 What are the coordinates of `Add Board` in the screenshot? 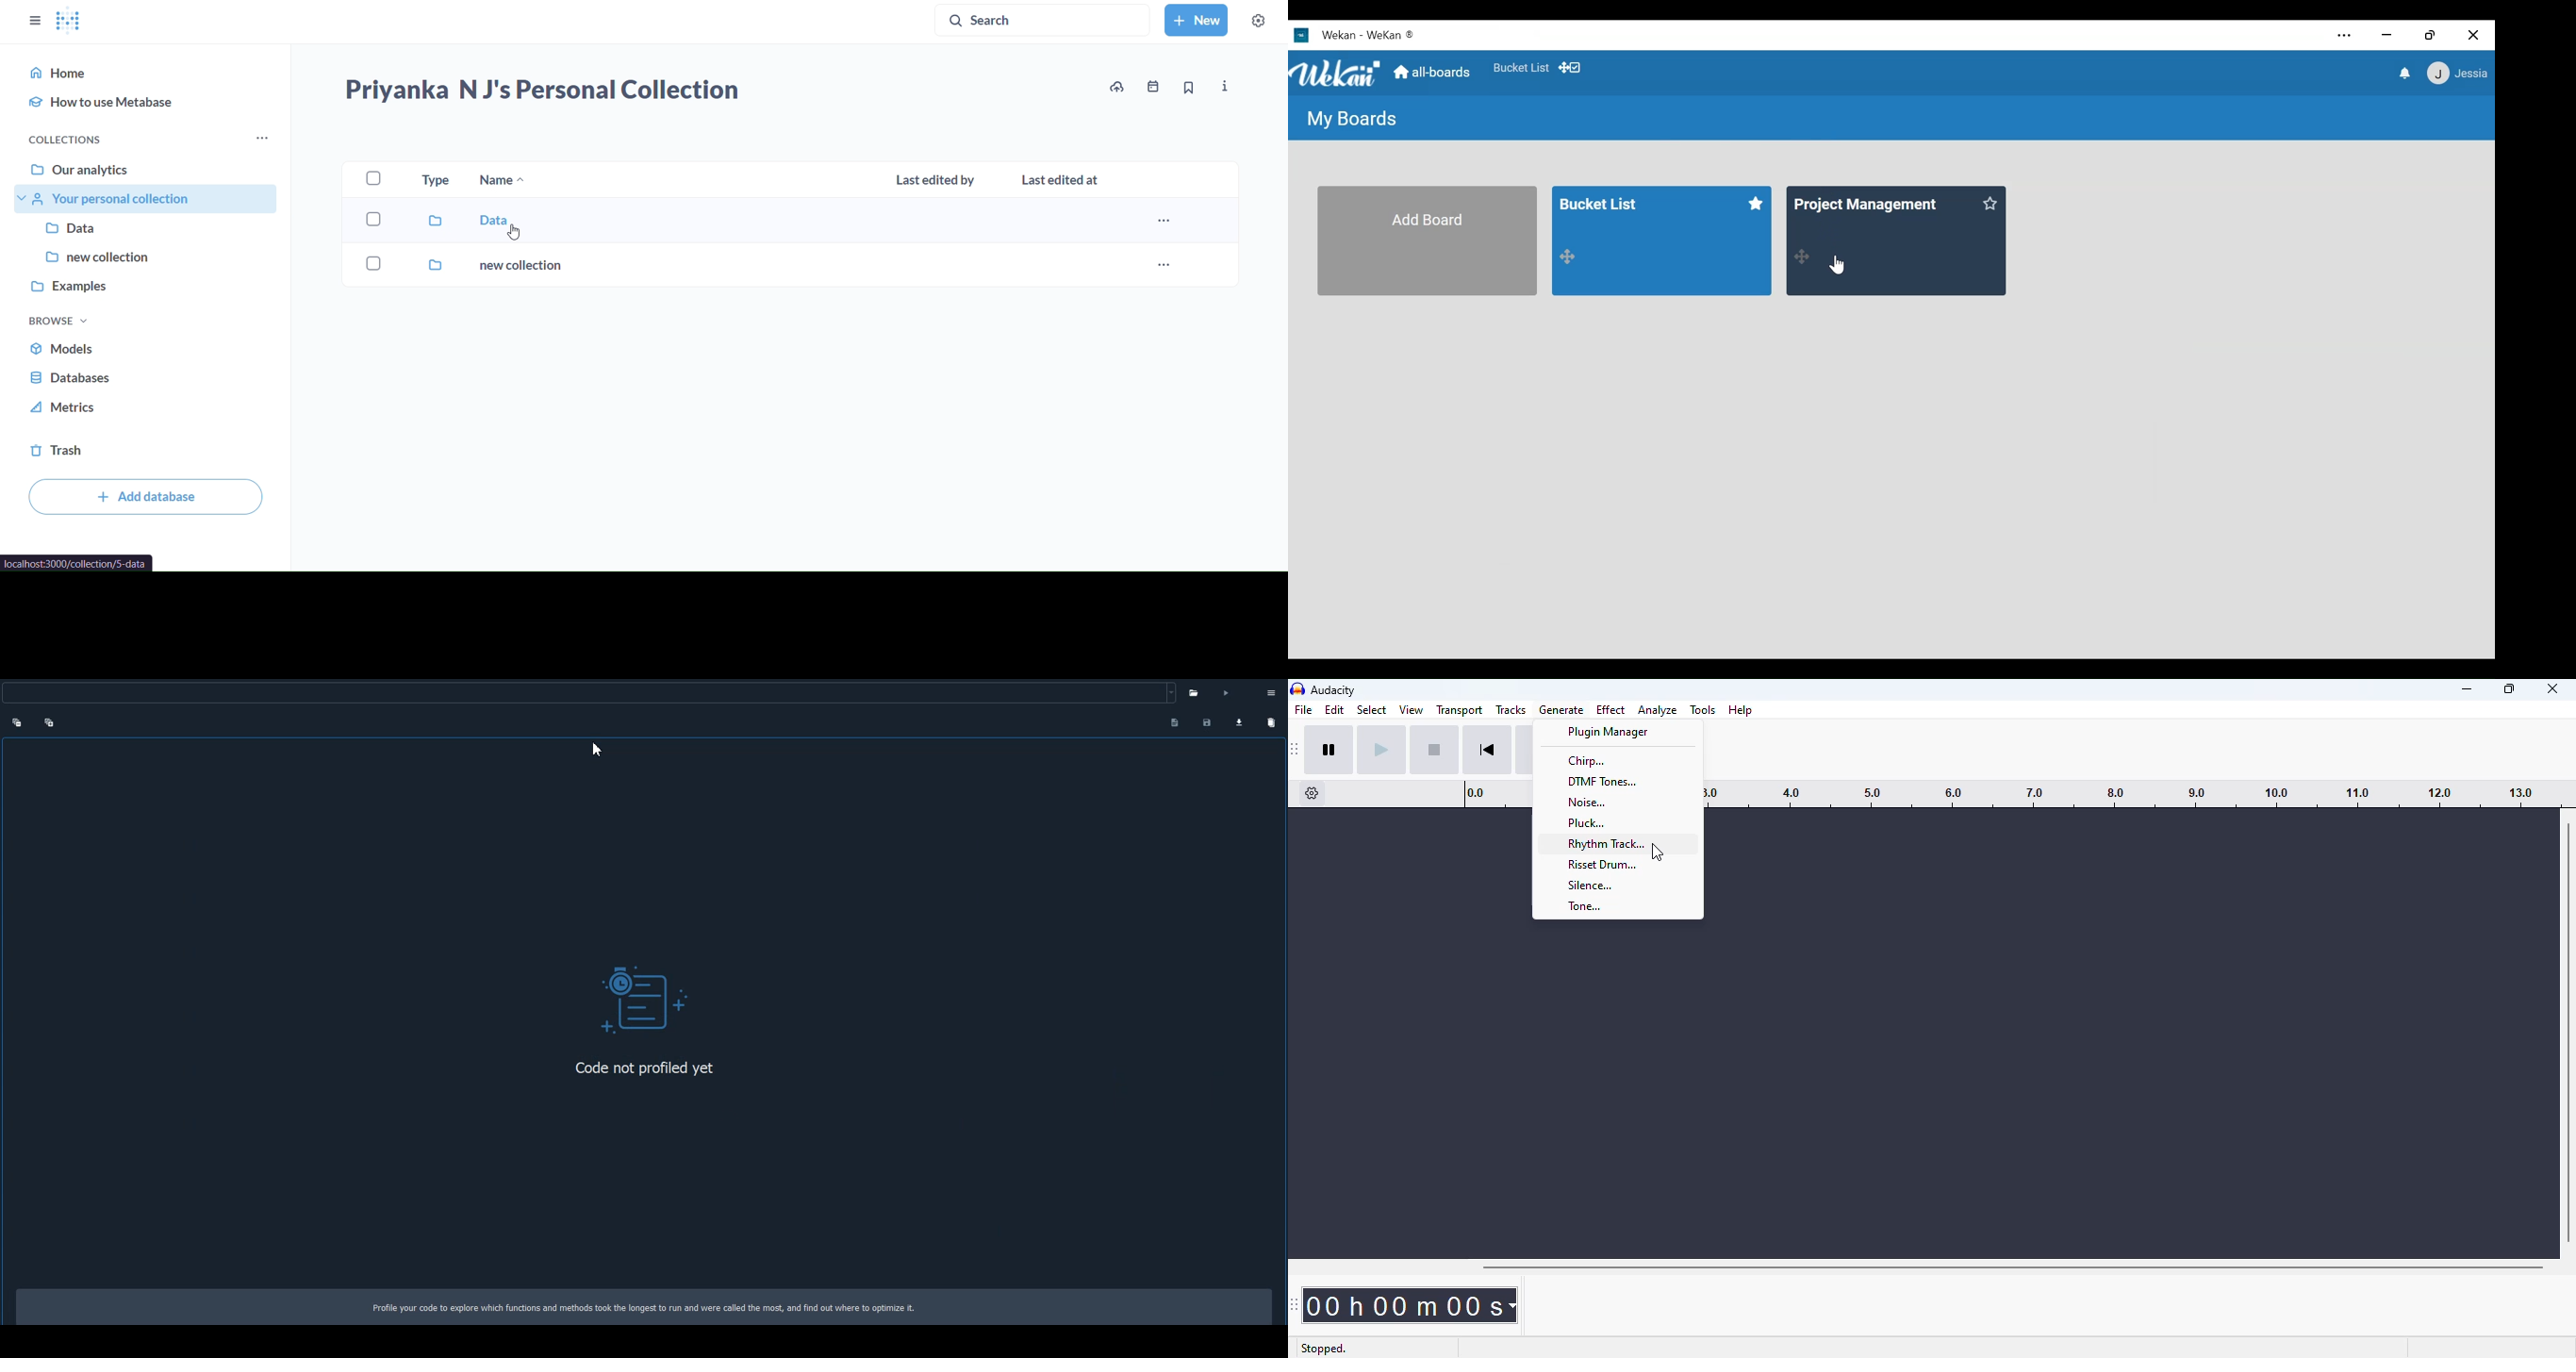 It's located at (1425, 241).